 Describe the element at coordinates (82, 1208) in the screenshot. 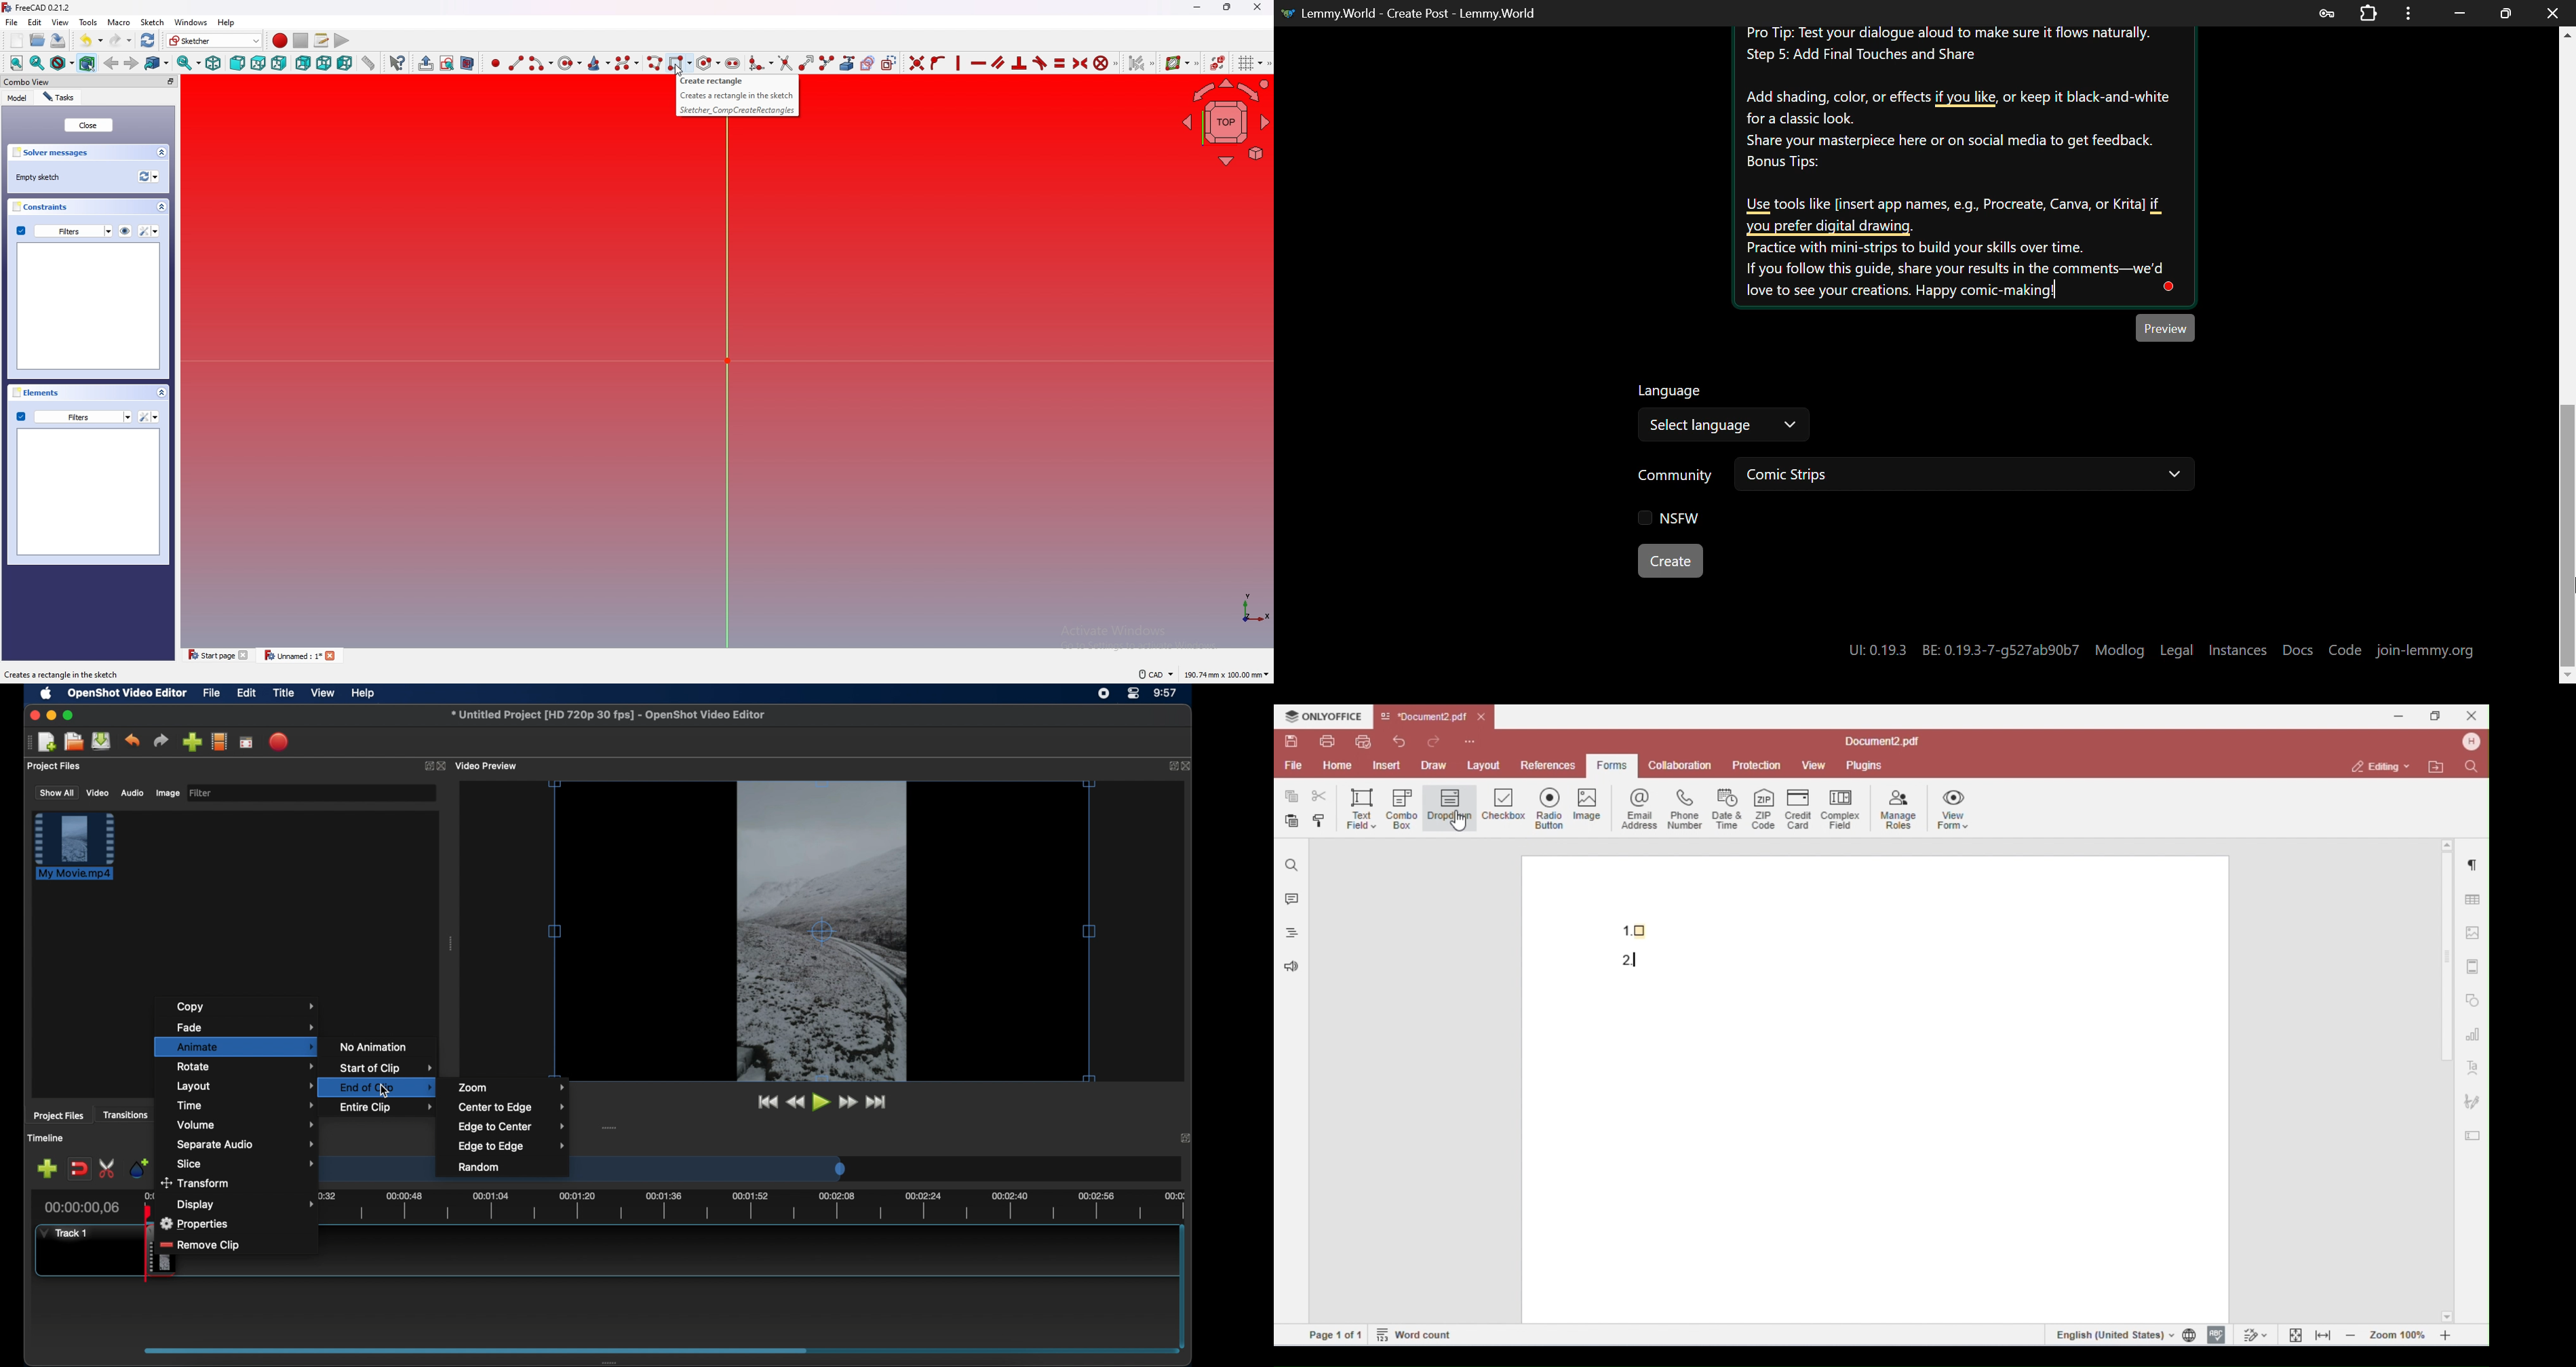

I see `current time indicator` at that location.